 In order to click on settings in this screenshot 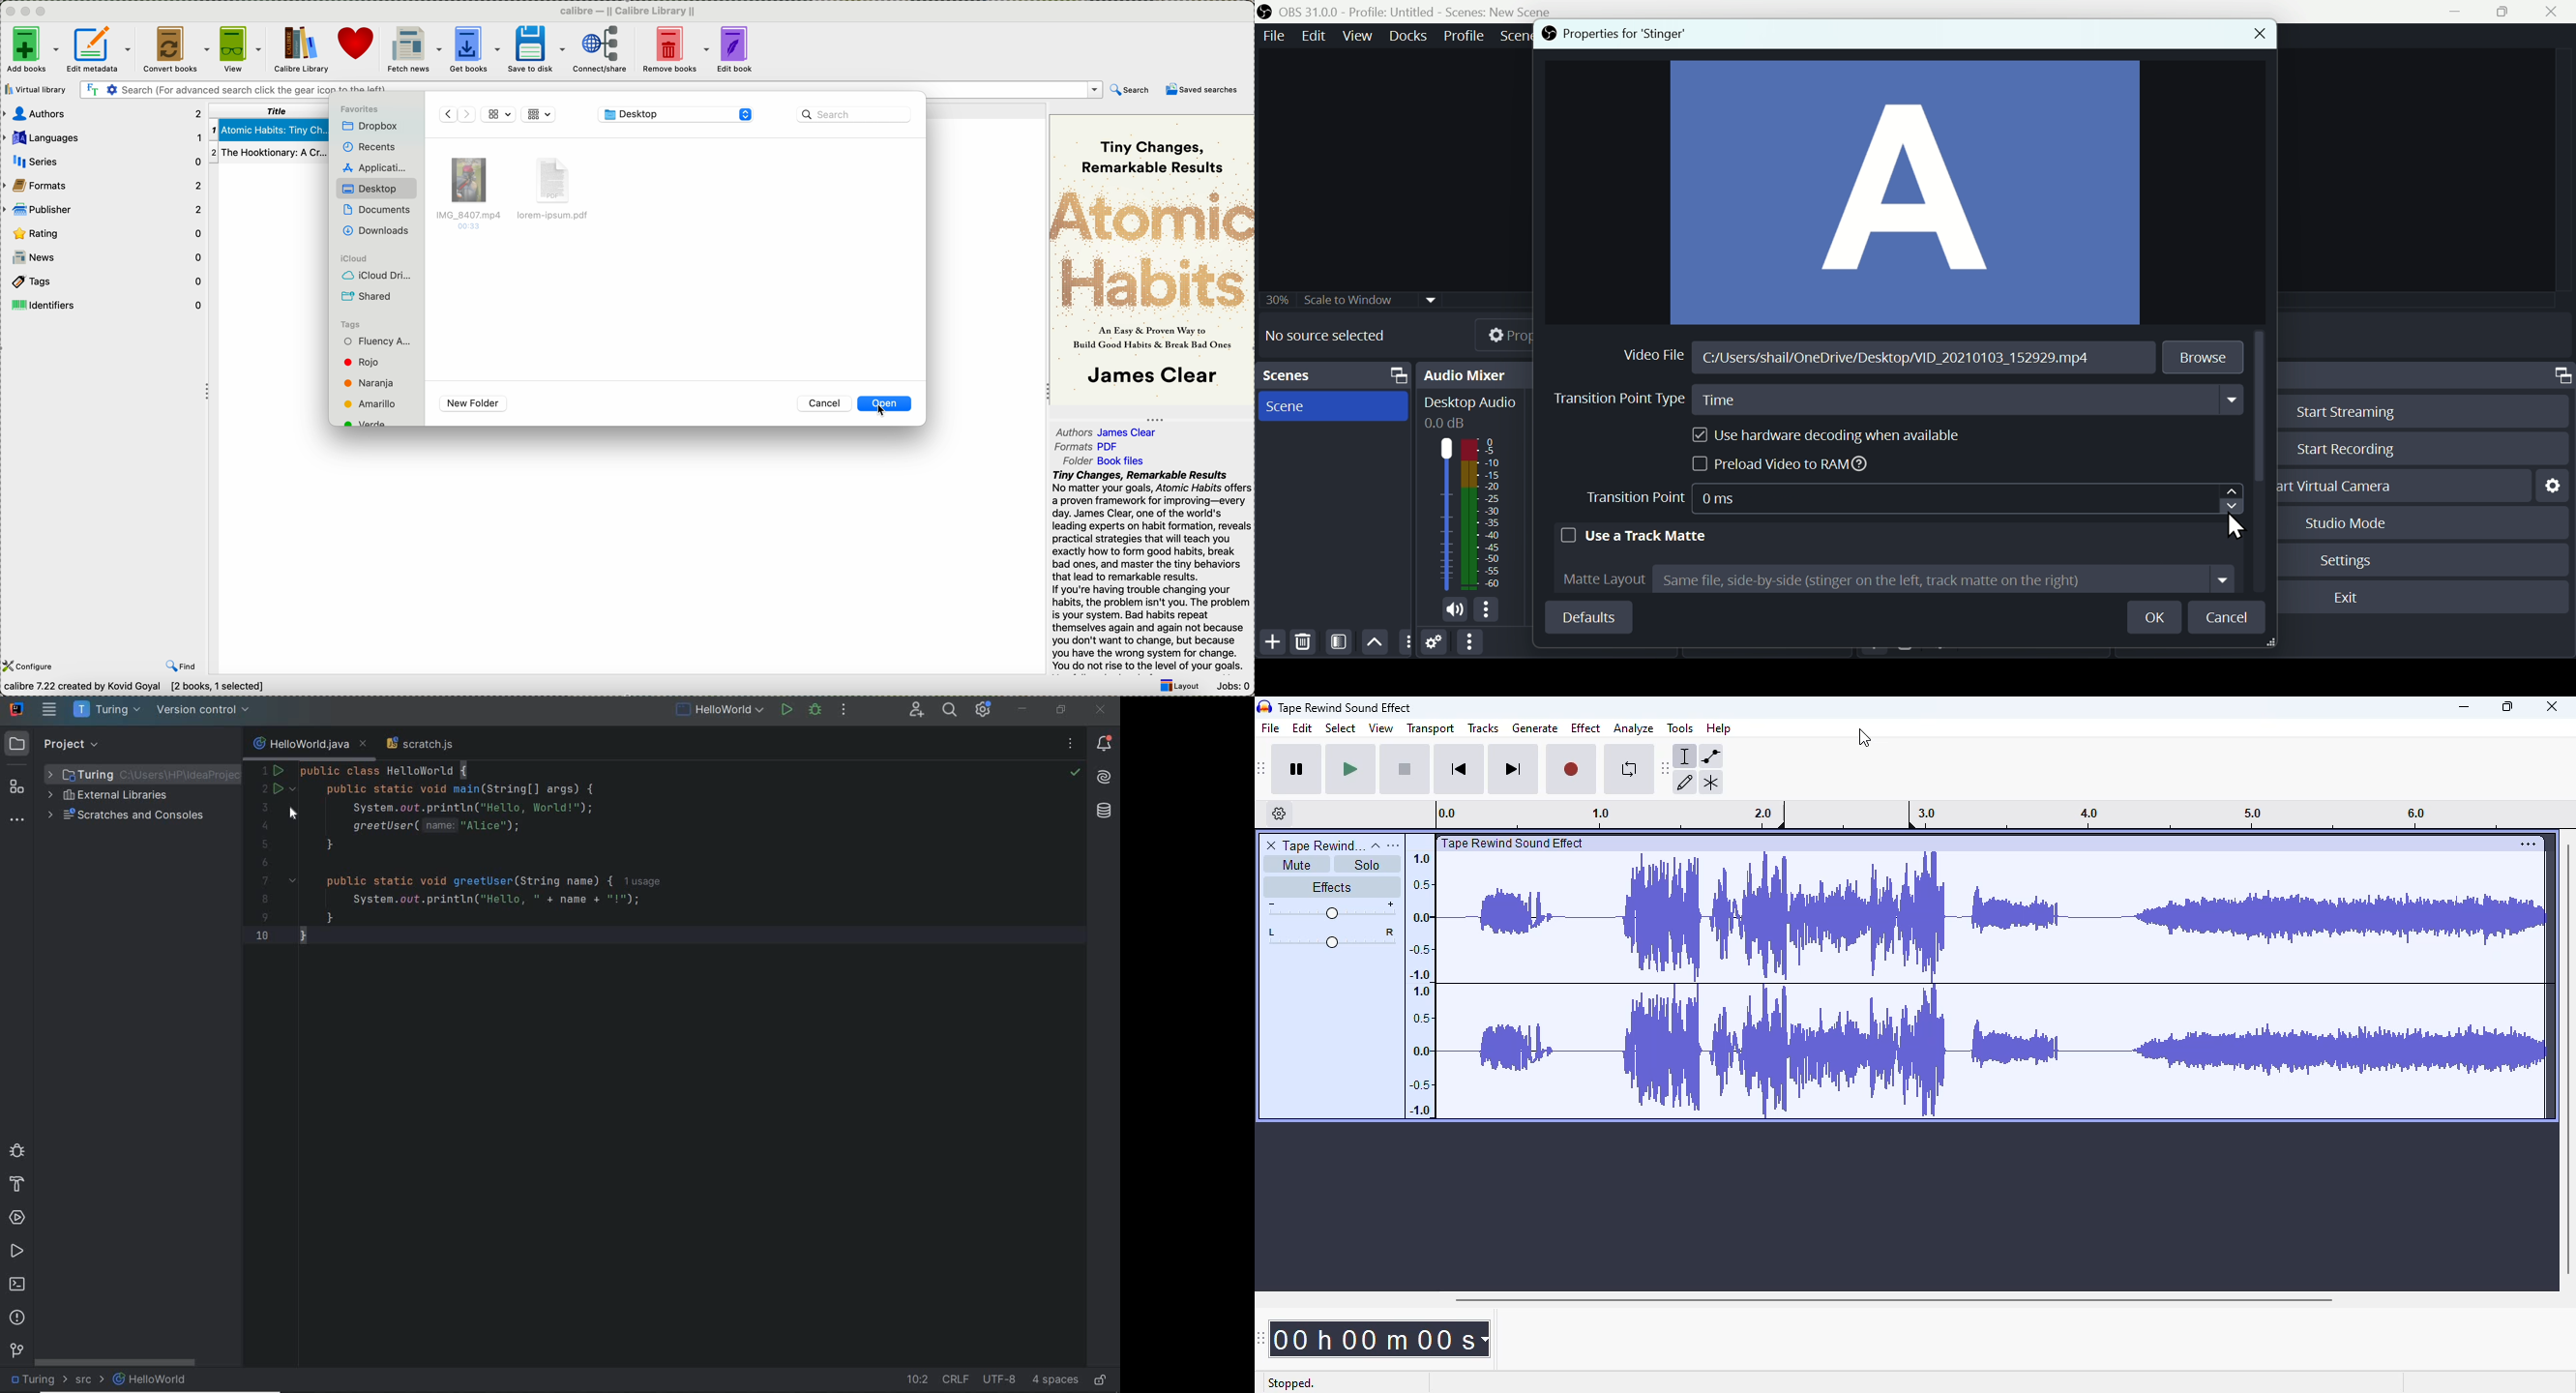, I will do `click(2528, 844)`.